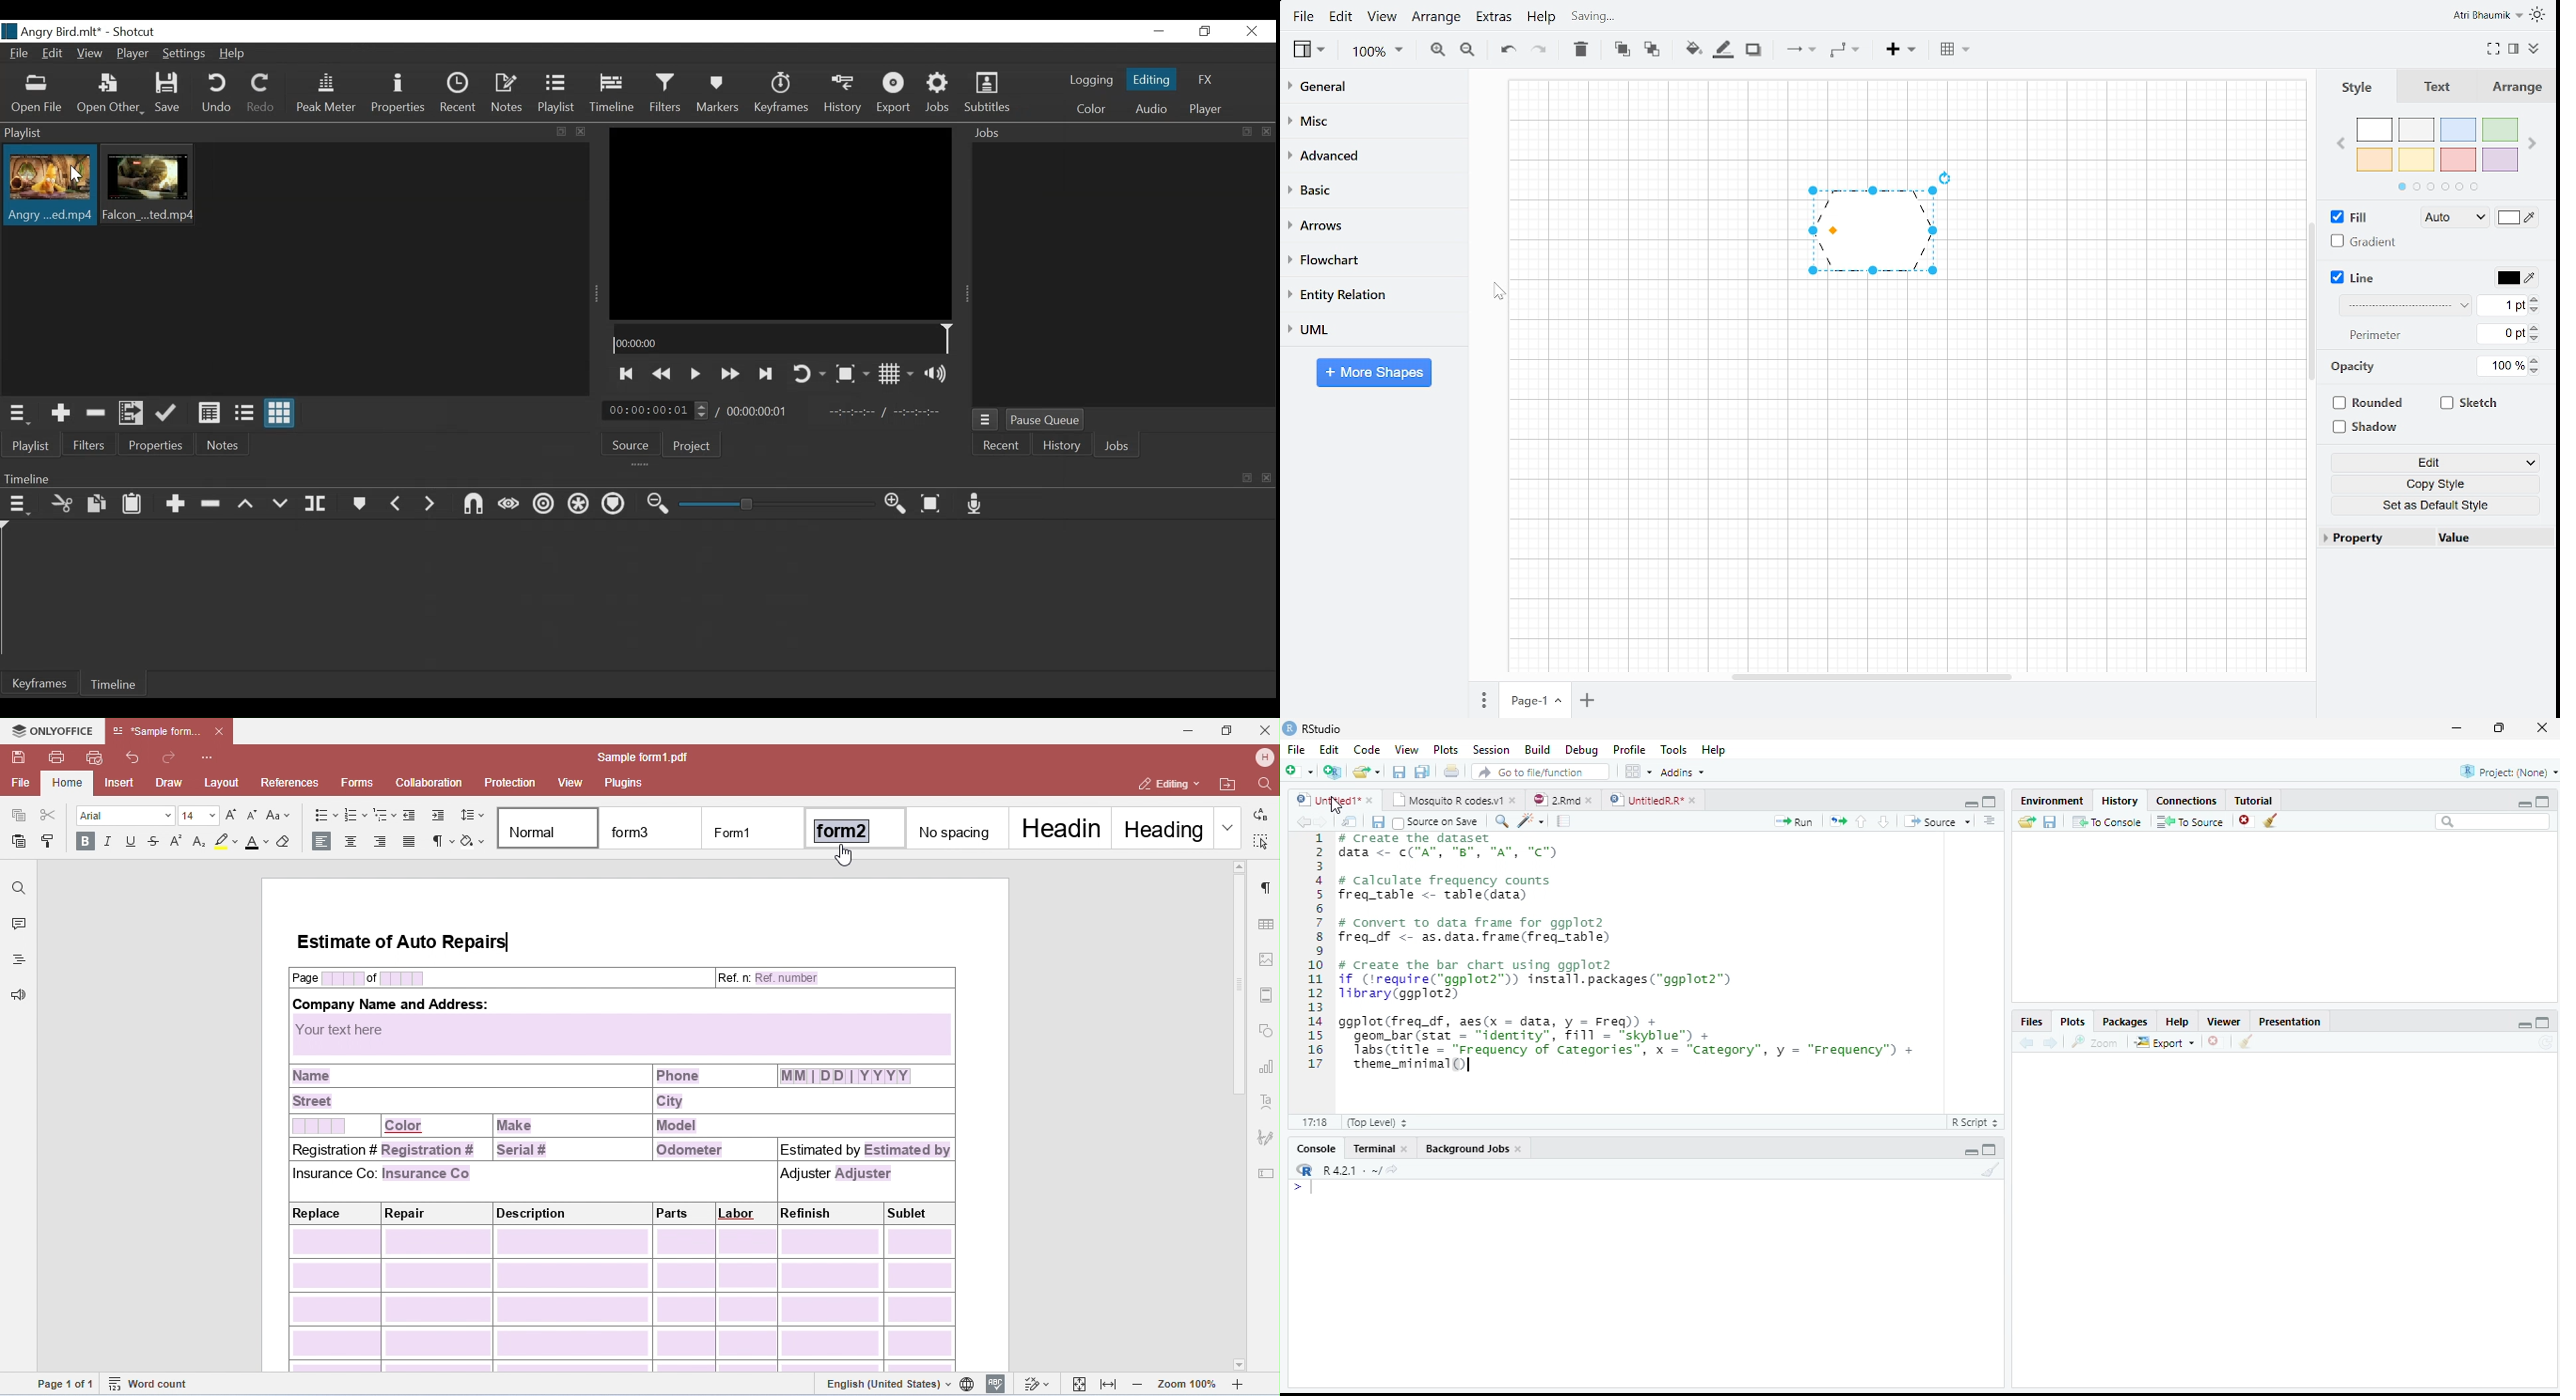 This screenshot has width=2576, height=1400. I want to click on Close, so click(1251, 31).